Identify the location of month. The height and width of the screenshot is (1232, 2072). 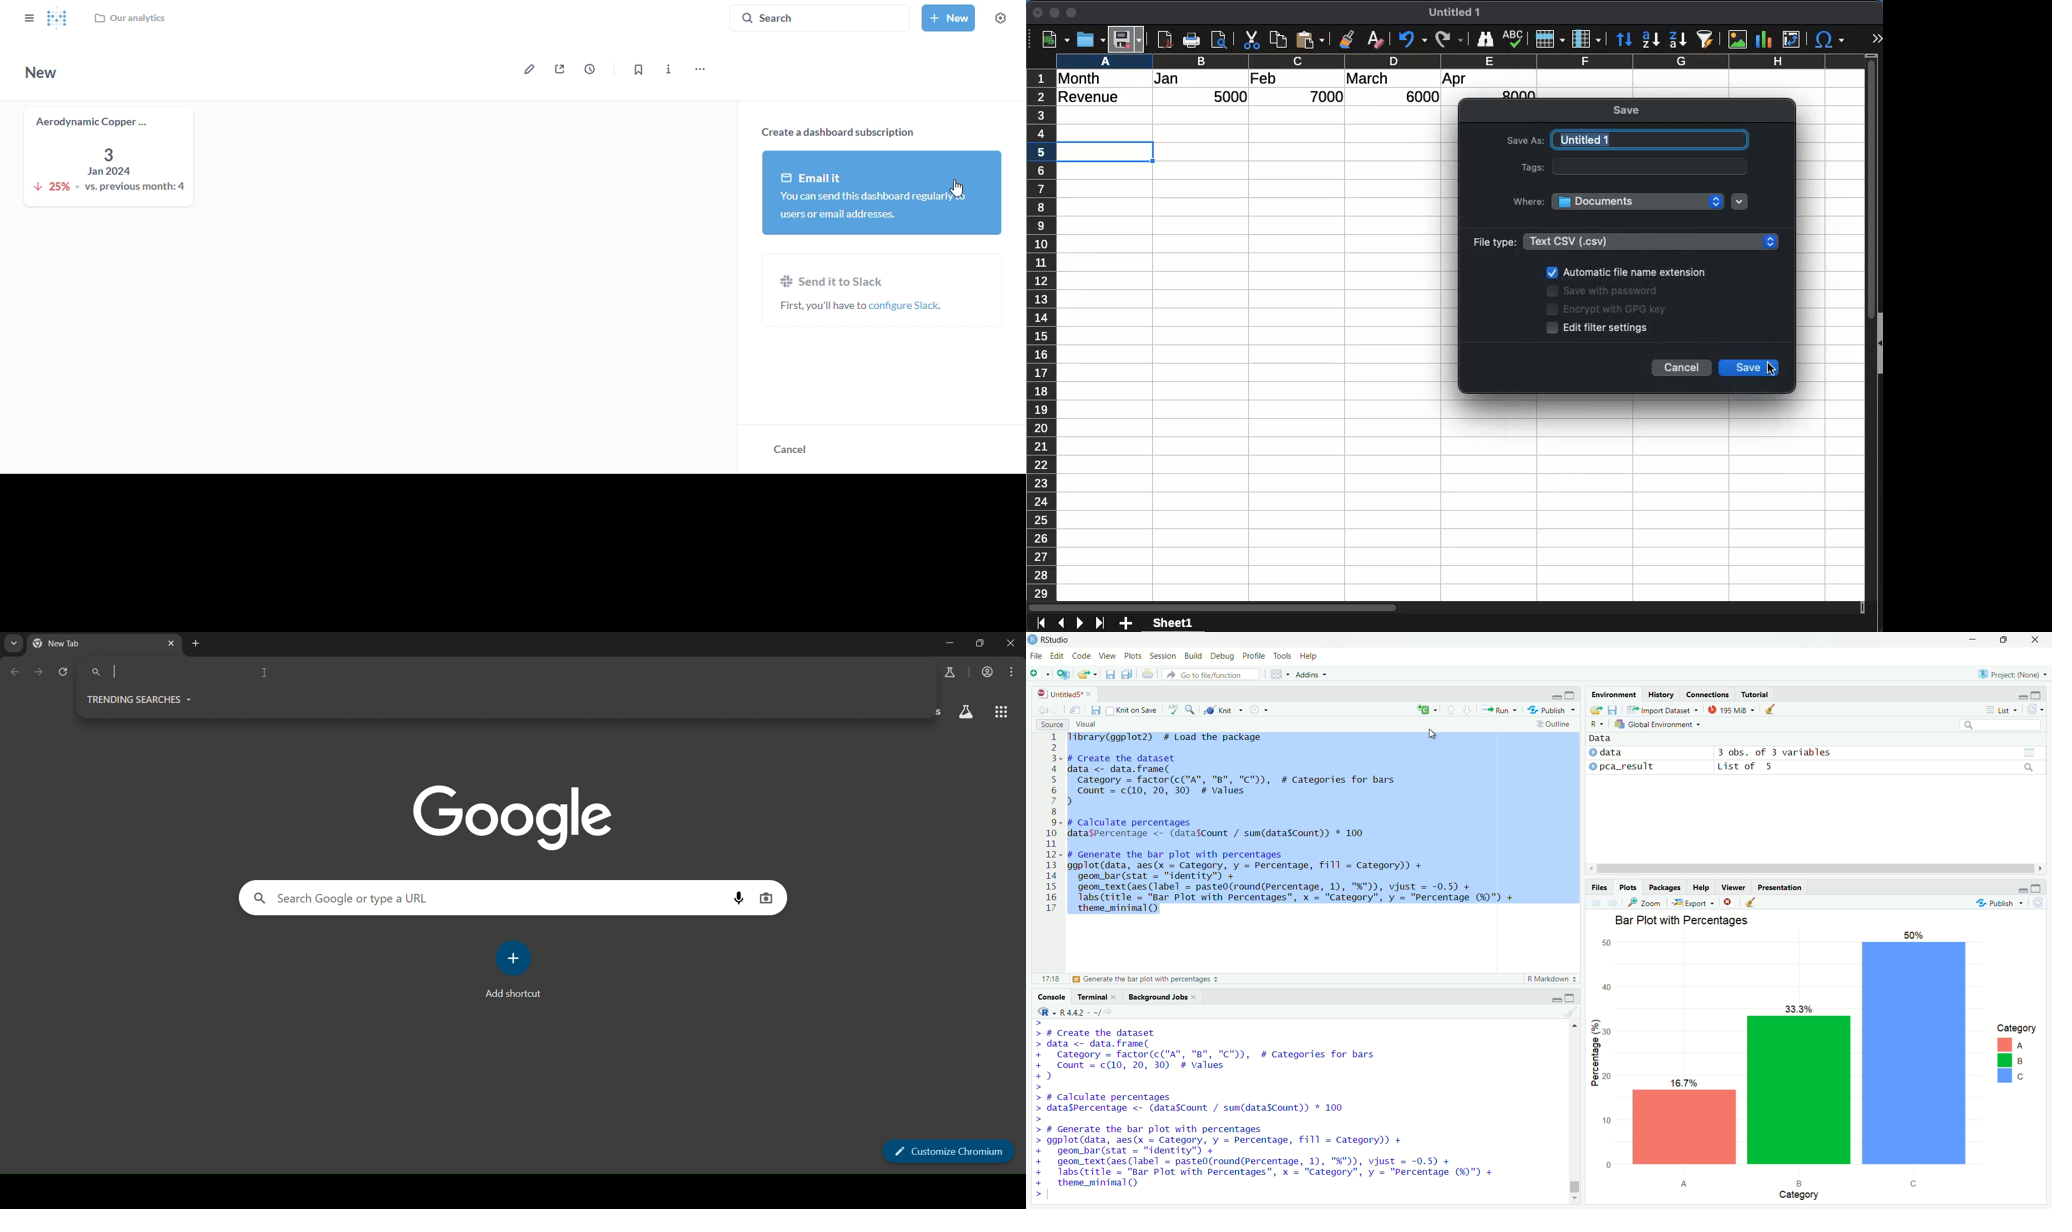
(1083, 78).